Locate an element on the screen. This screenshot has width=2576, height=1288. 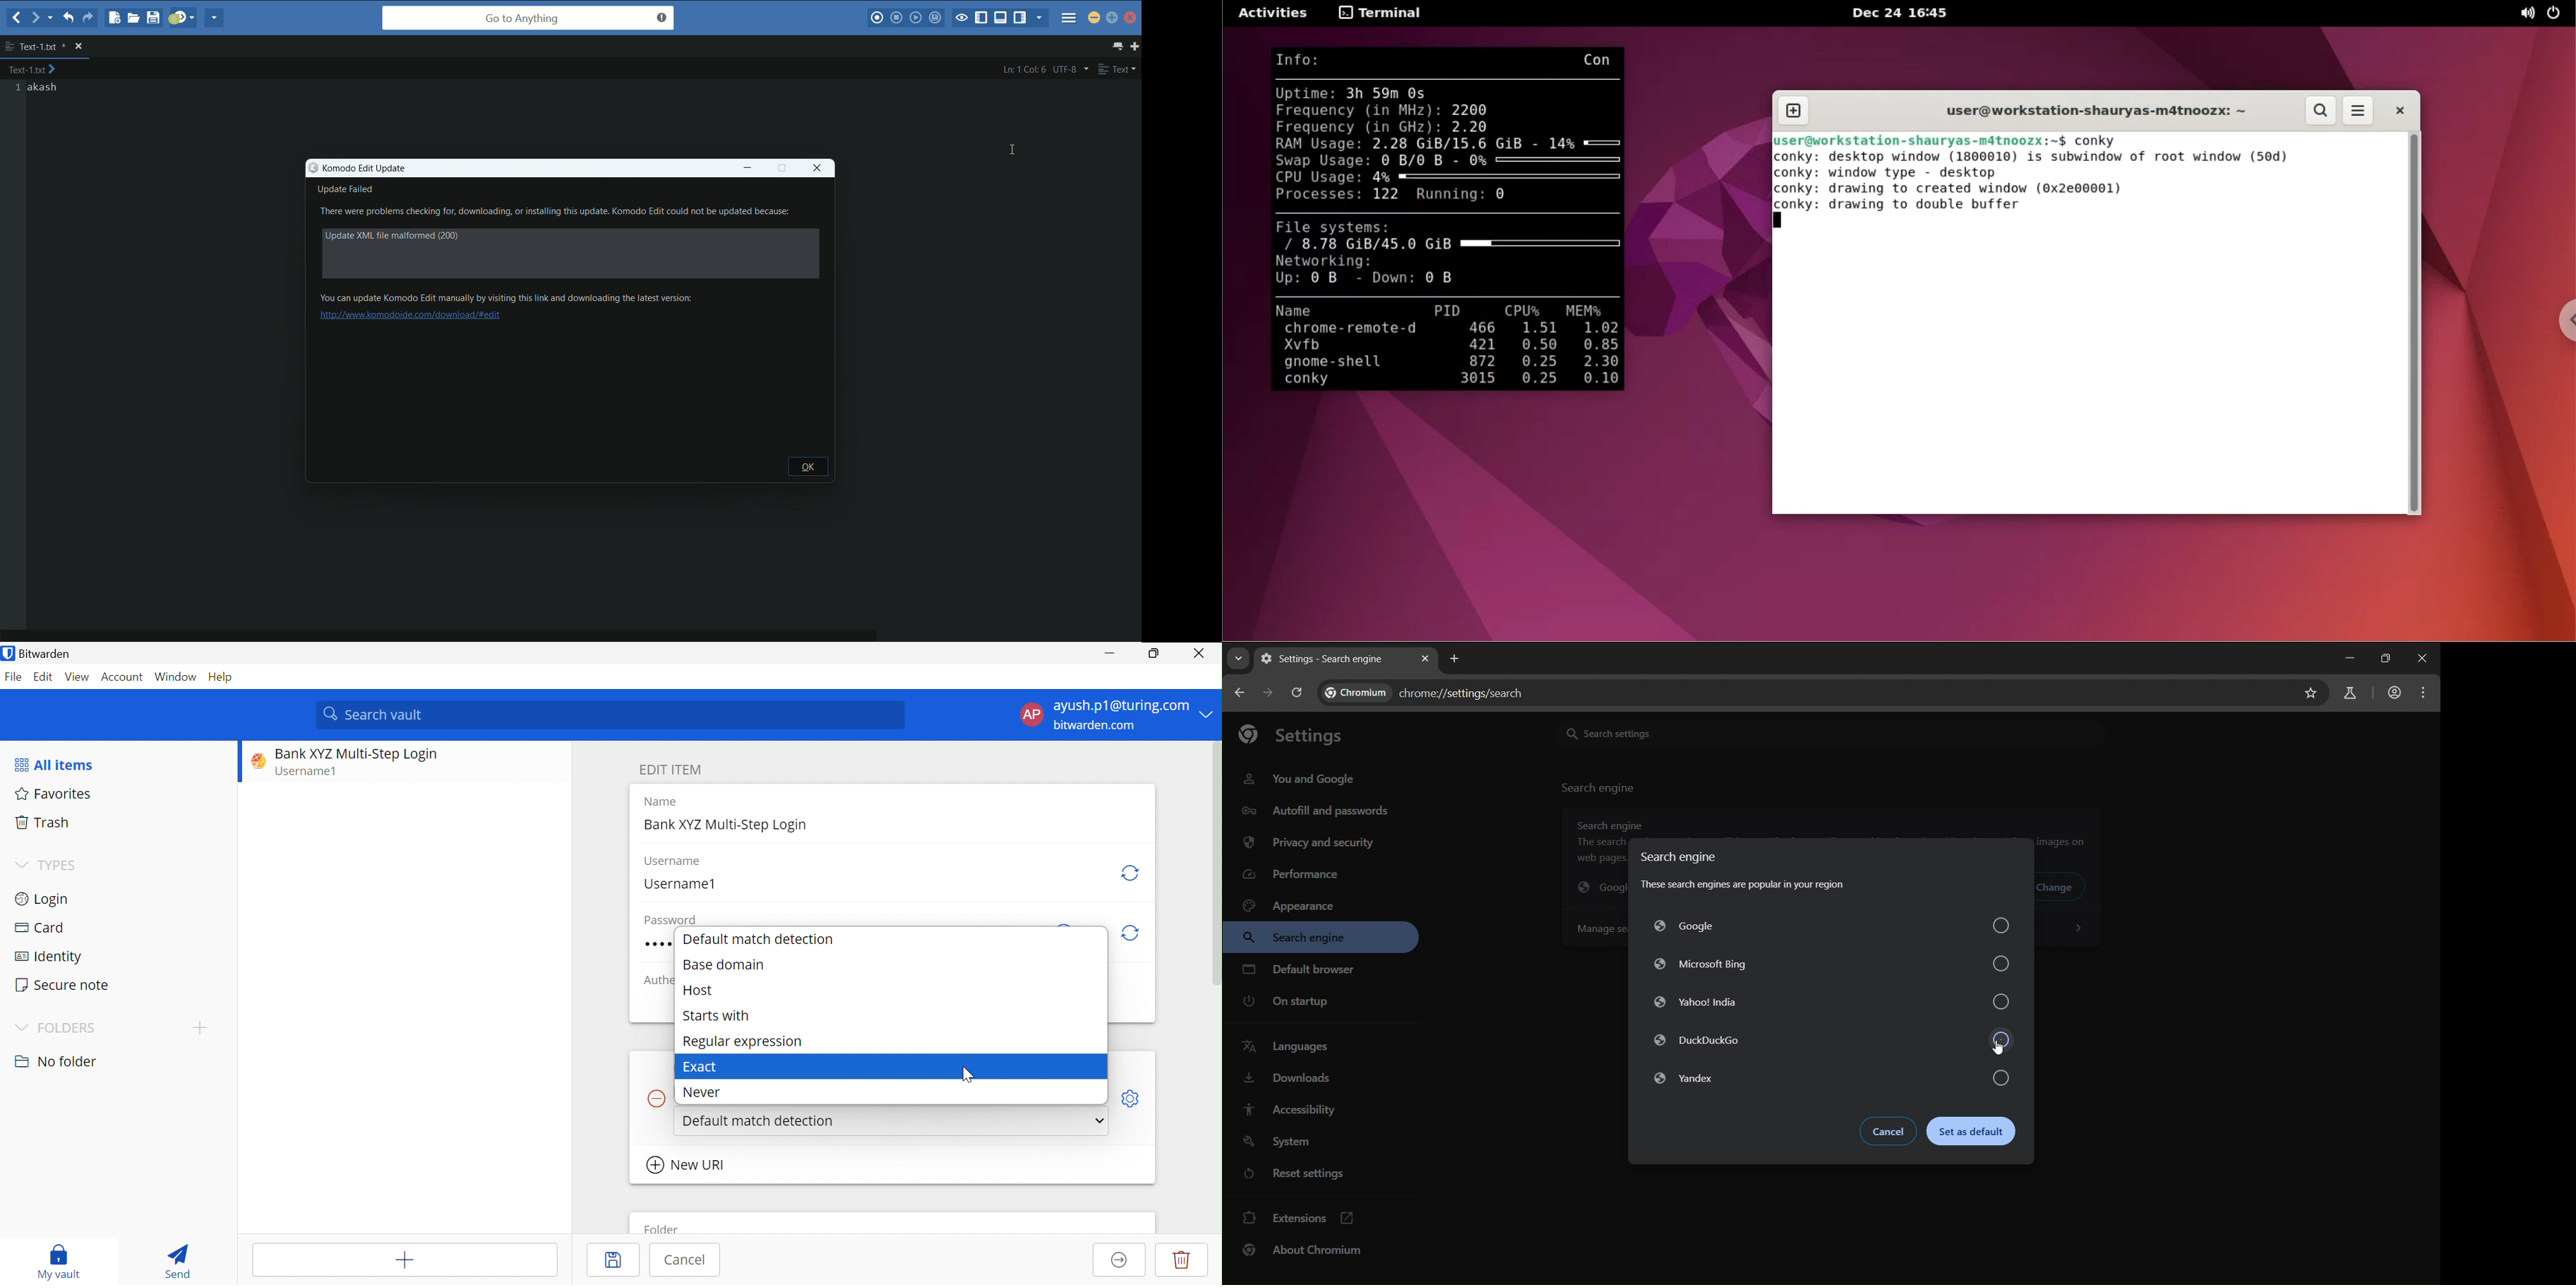
search engine is located at coordinates (1301, 938).